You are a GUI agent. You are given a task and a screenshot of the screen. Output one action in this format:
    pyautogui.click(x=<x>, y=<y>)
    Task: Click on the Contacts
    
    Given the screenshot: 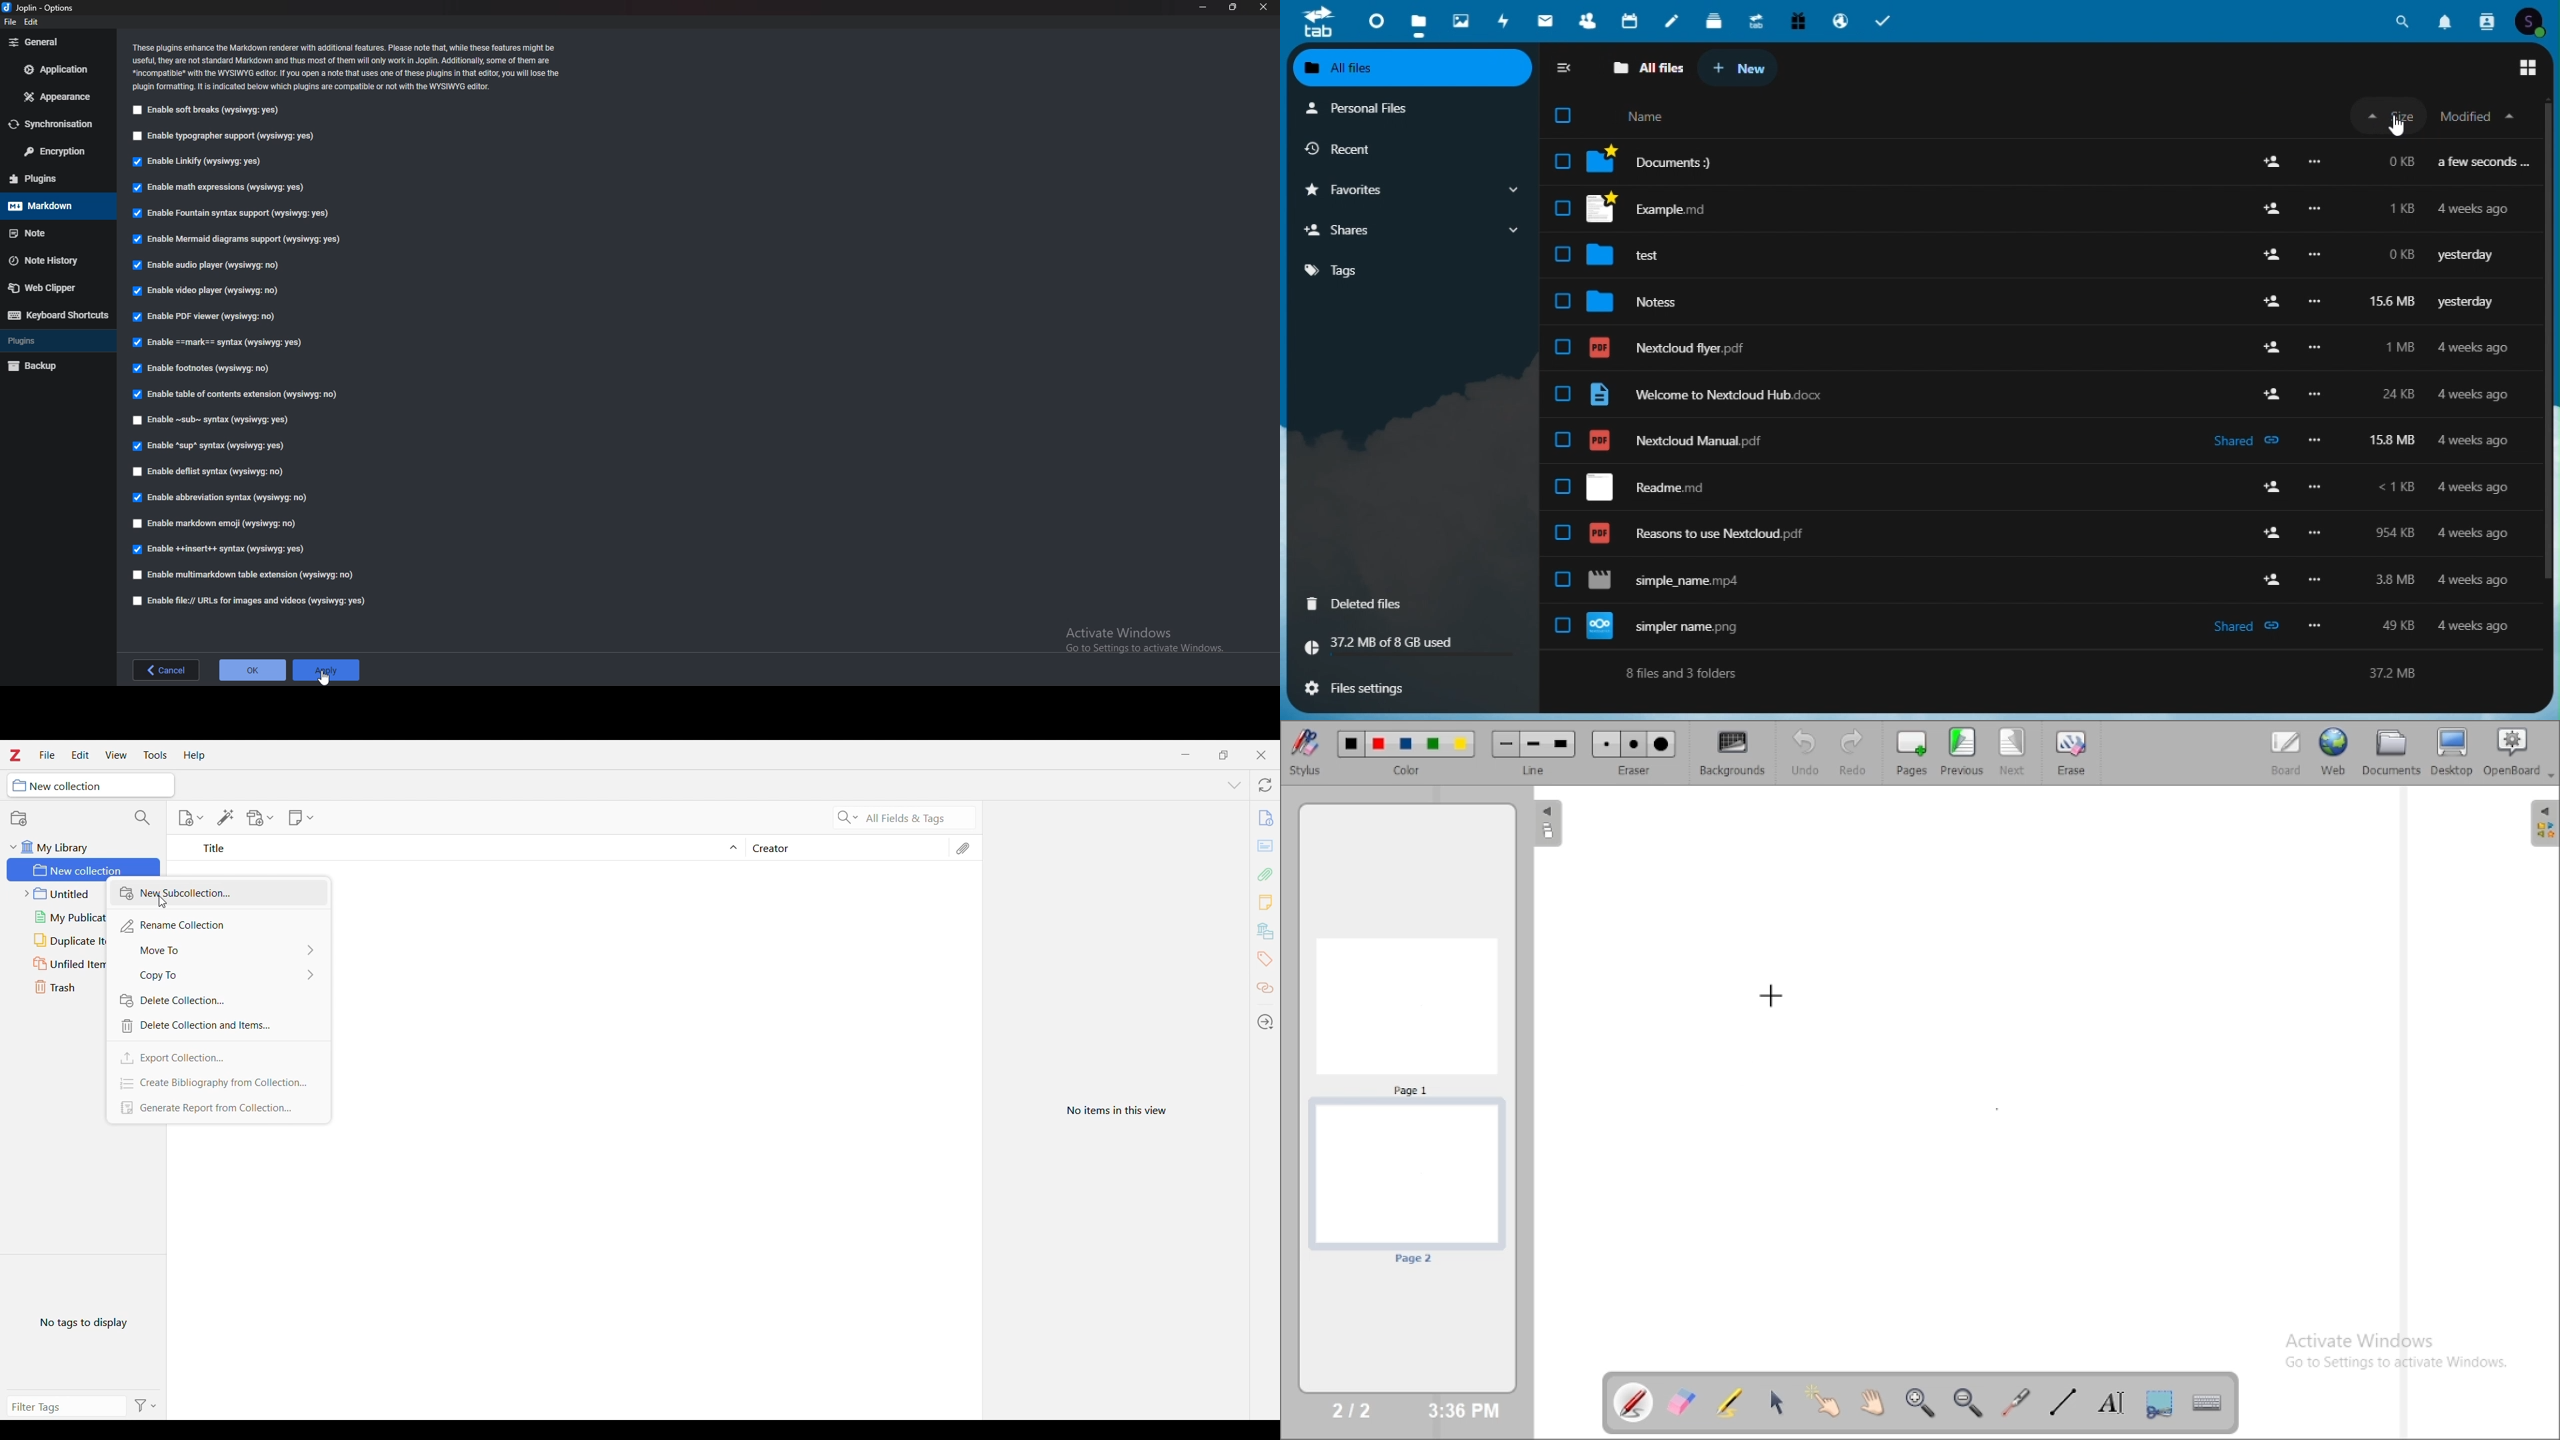 What is the action you would take?
    pyautogui.click(x=1587, y=19)
    